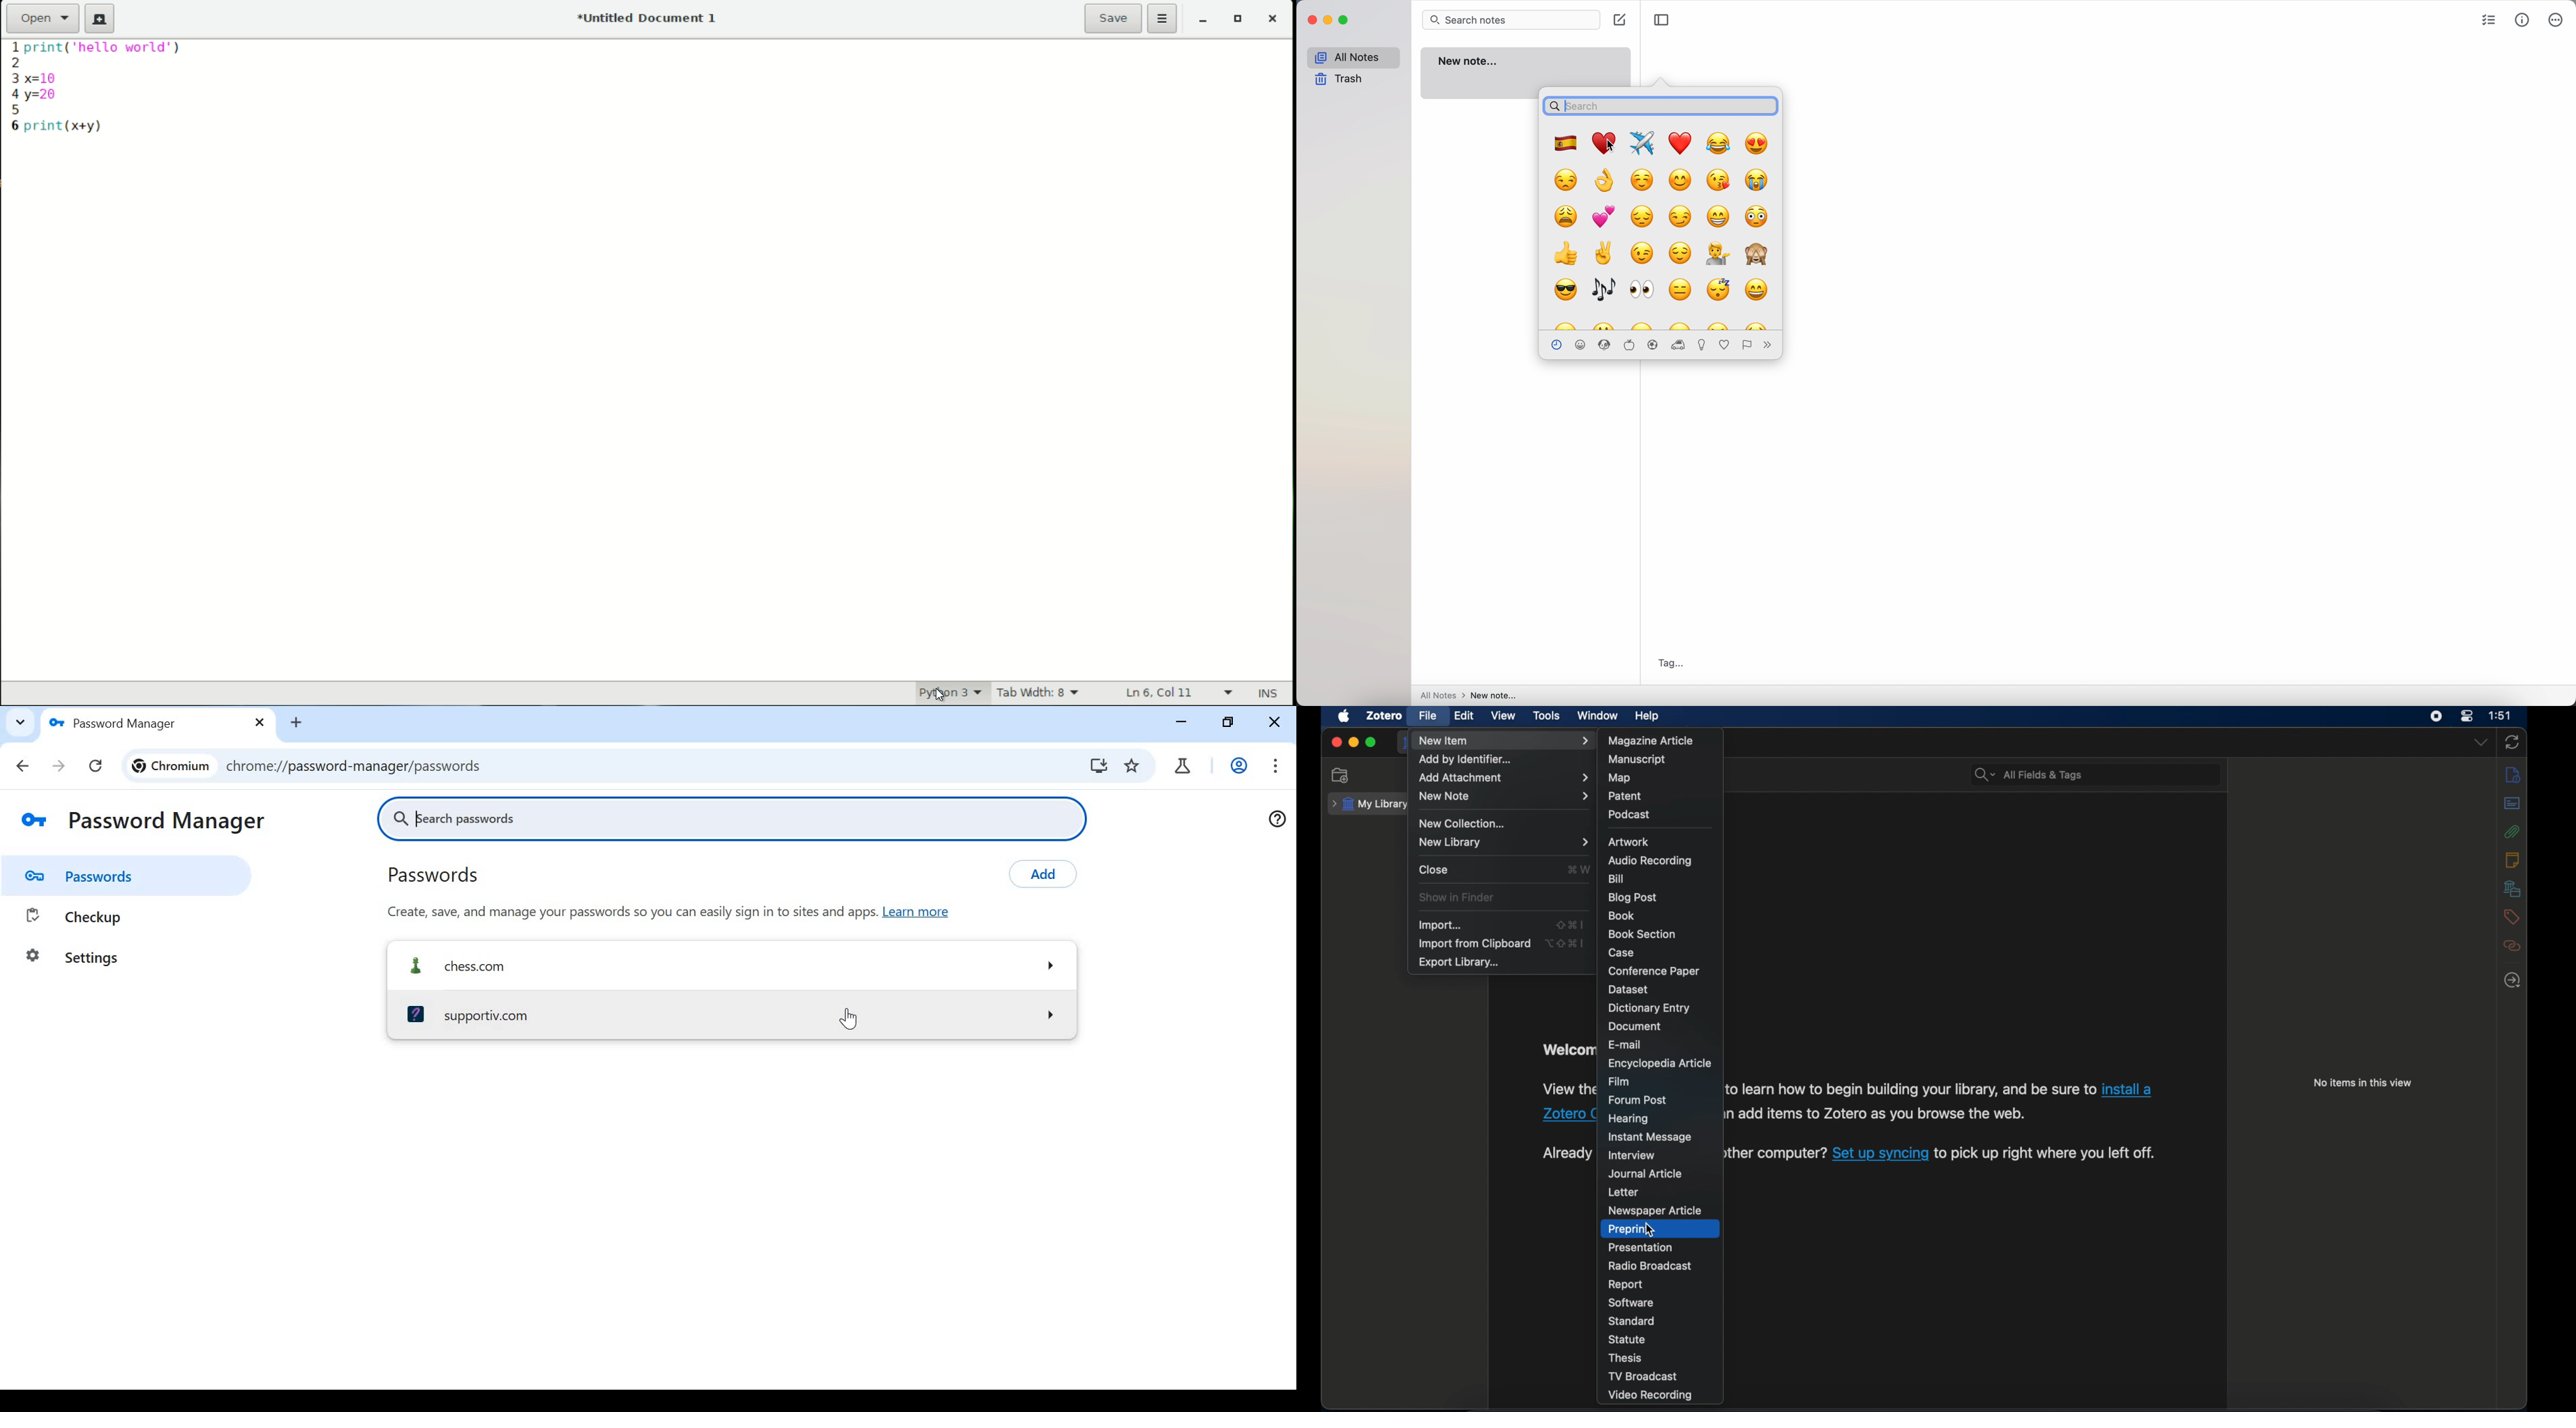  What do you see at coordinates (2512, 946) in the screenshot?
I see `related` at bounding box center [2512, 946].